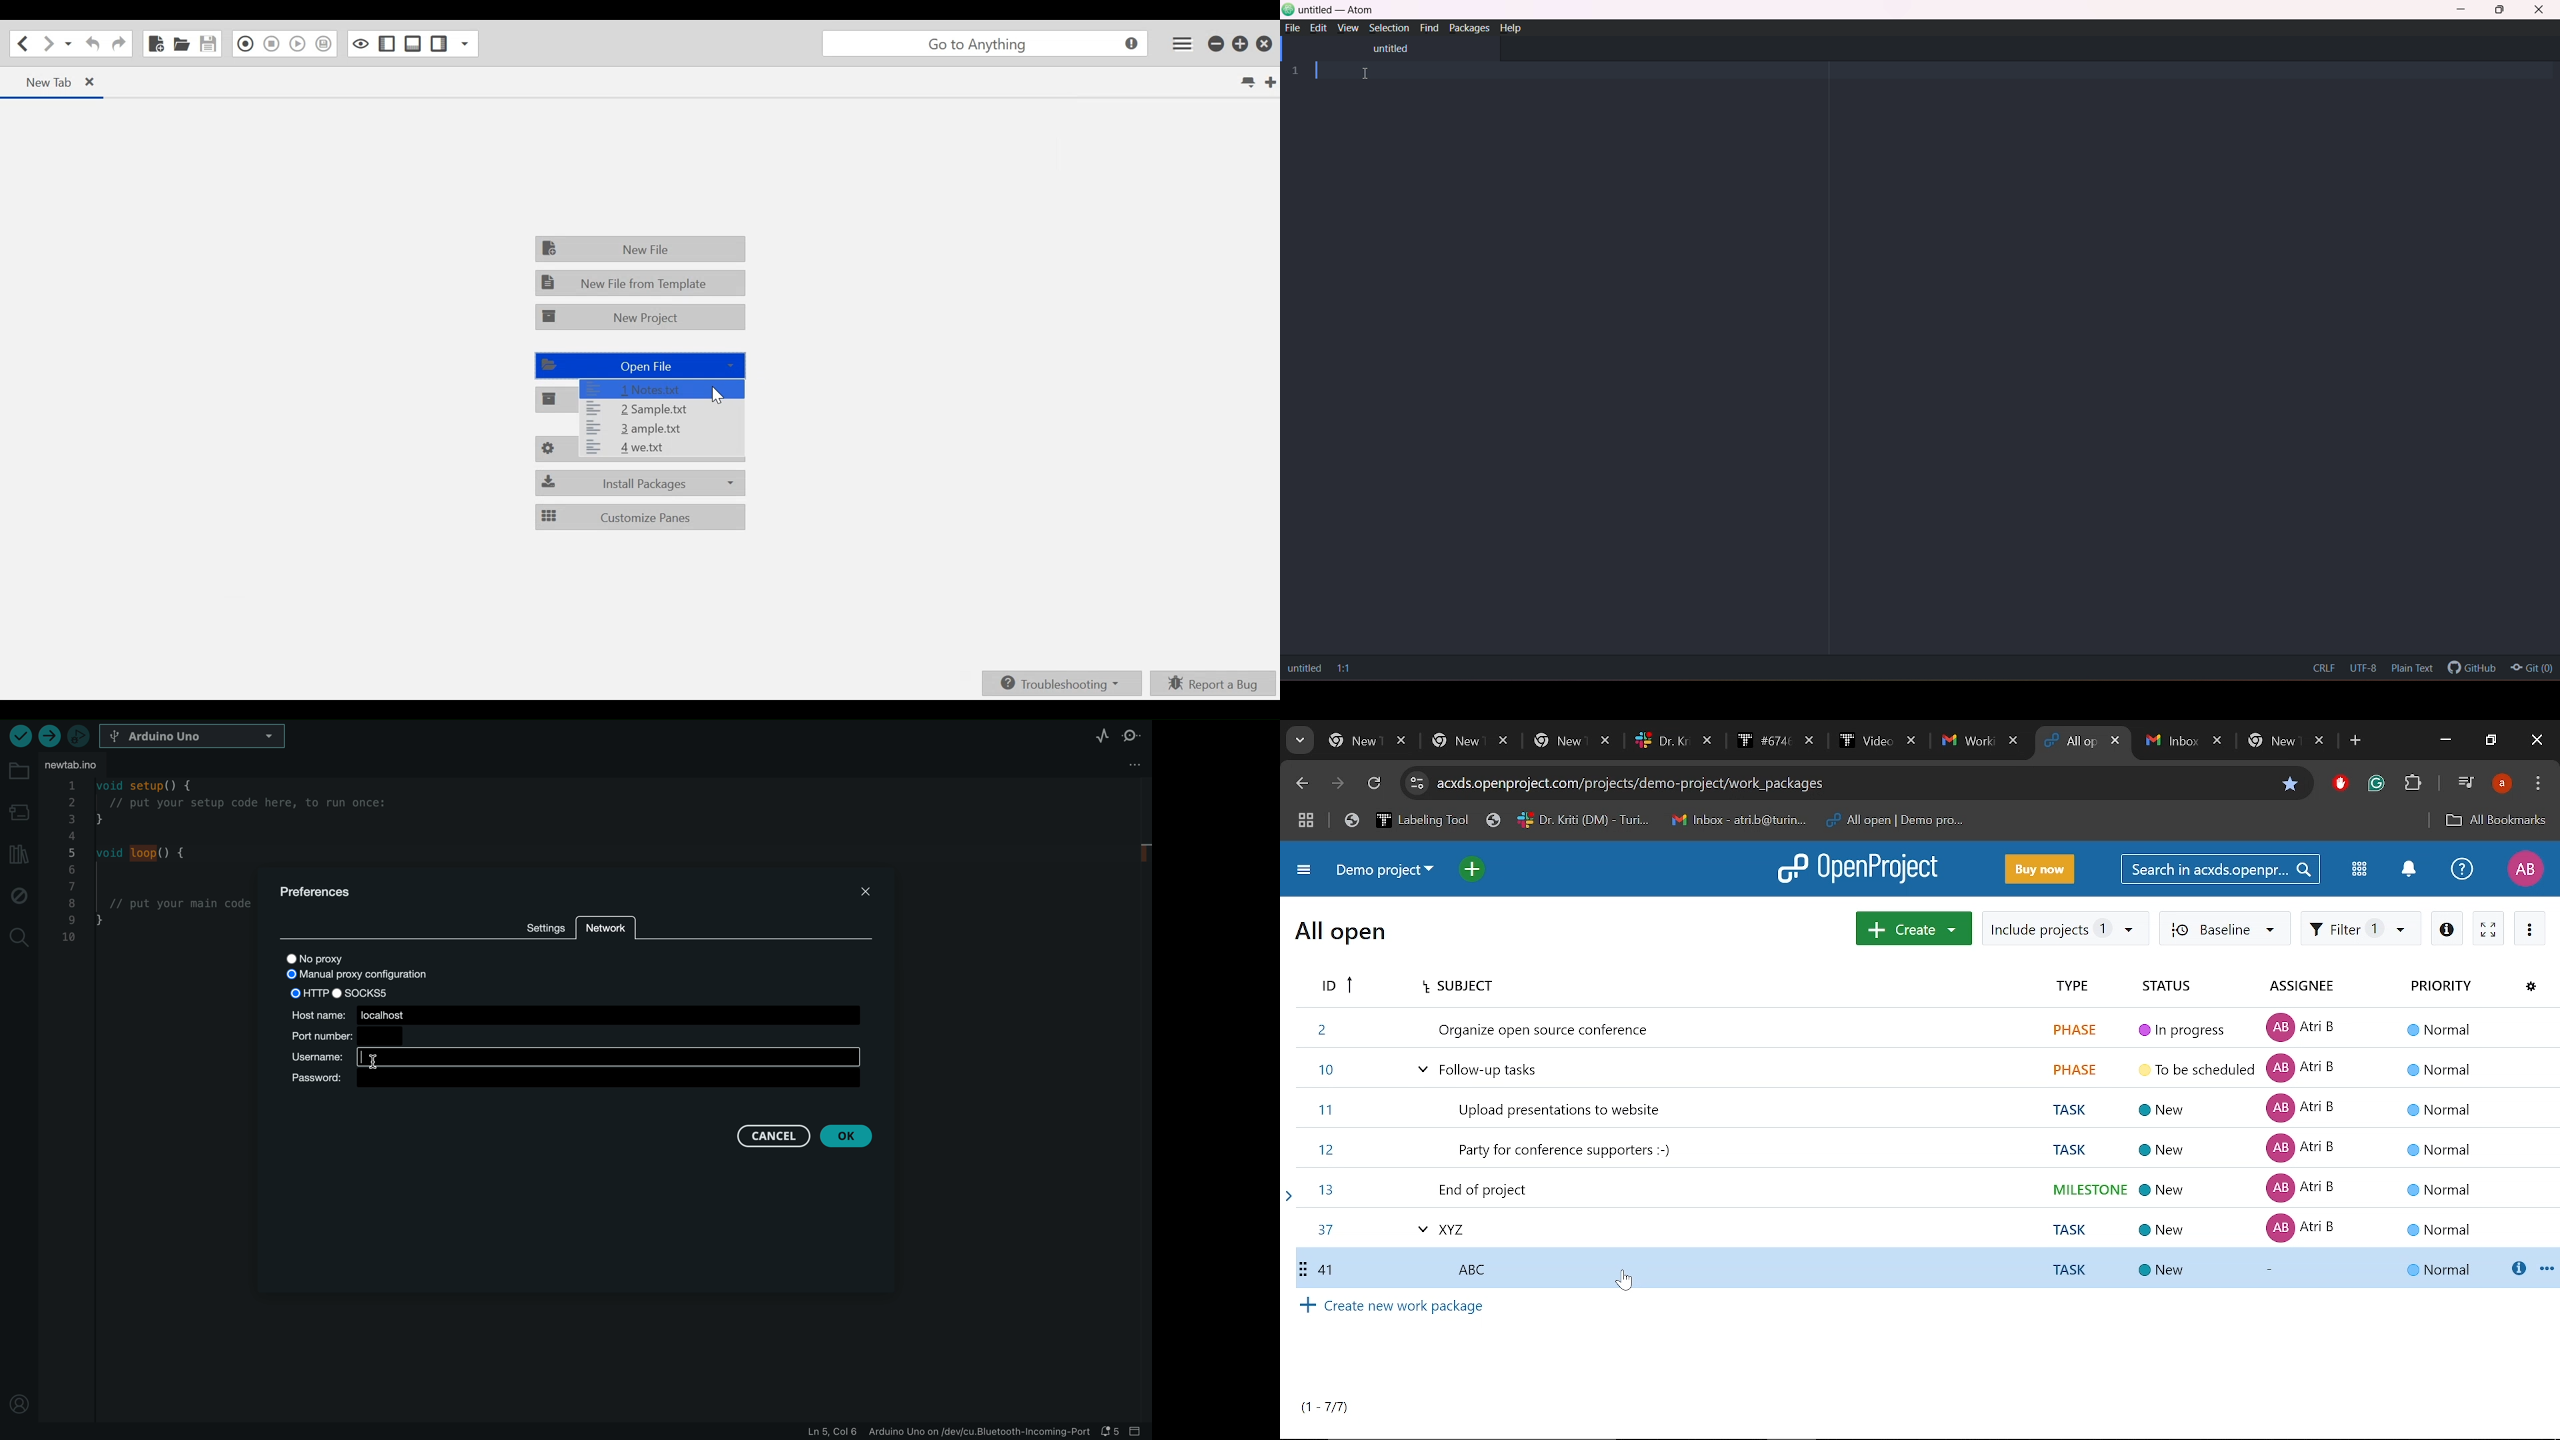 This screenshot has height=1456, width=2576. What do you see at coordinates (2074, 986) in the screenshot?
I see `Type` at bounding box center [2074, 986].